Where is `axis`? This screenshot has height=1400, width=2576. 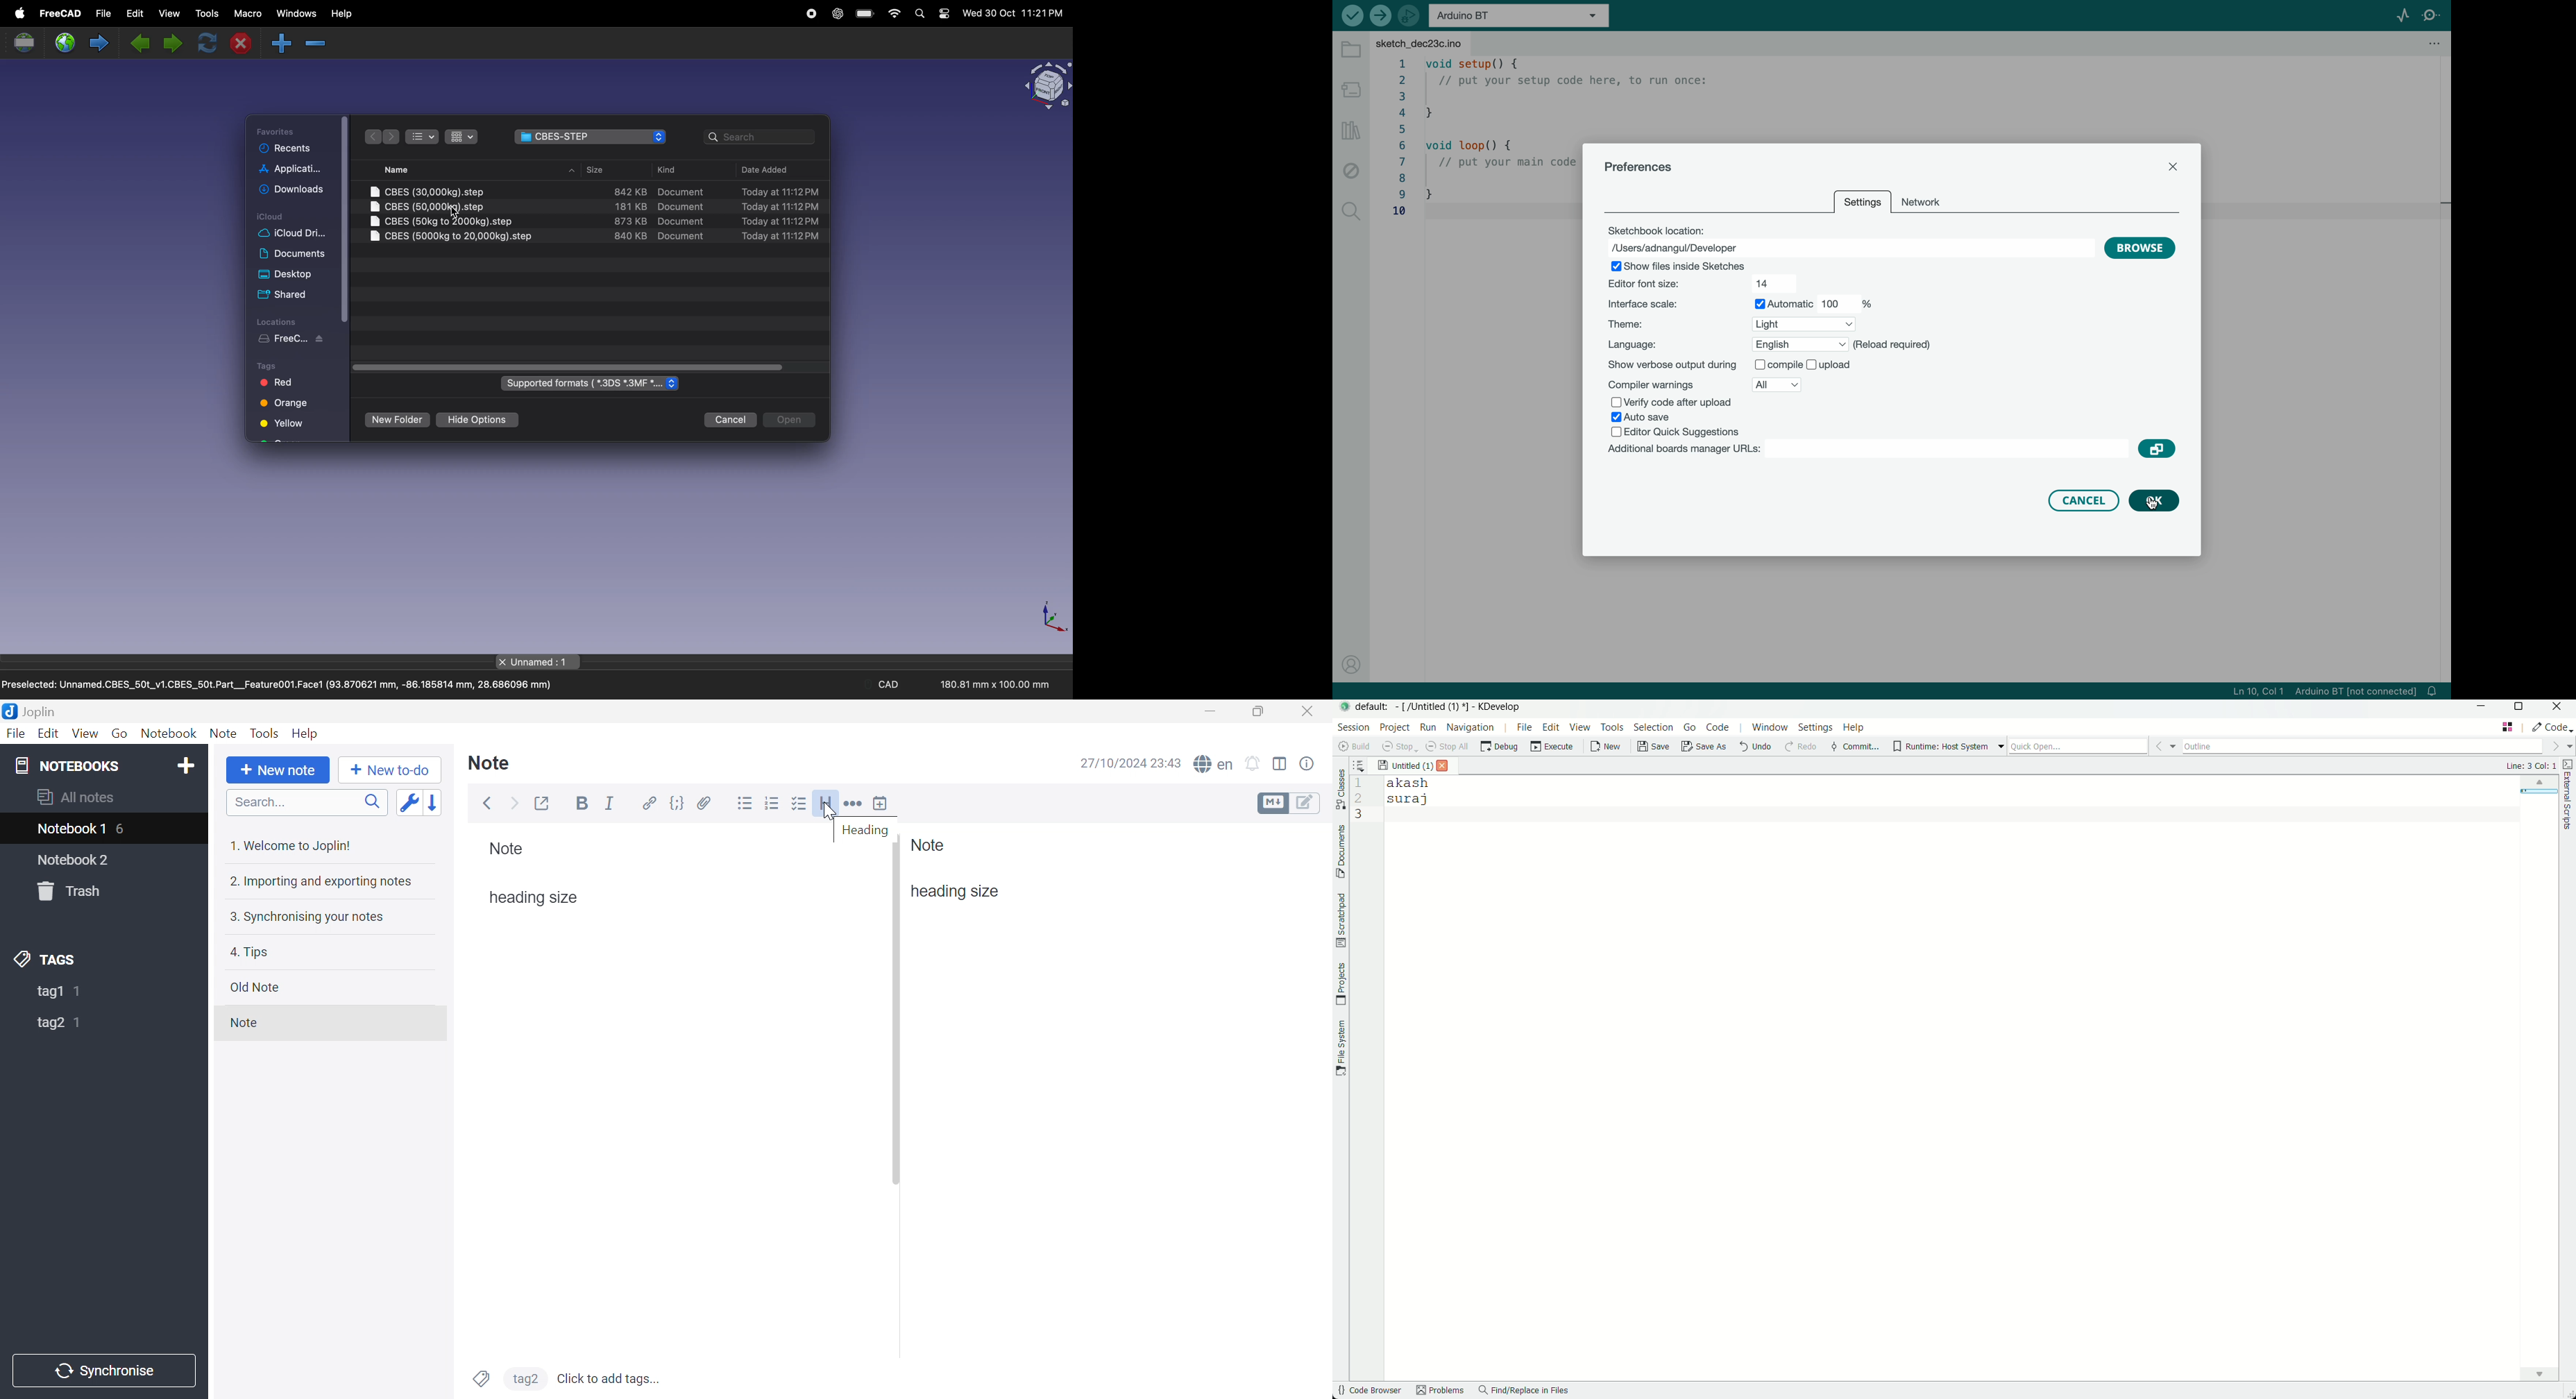
axis is located at coordinates (1050, 618).